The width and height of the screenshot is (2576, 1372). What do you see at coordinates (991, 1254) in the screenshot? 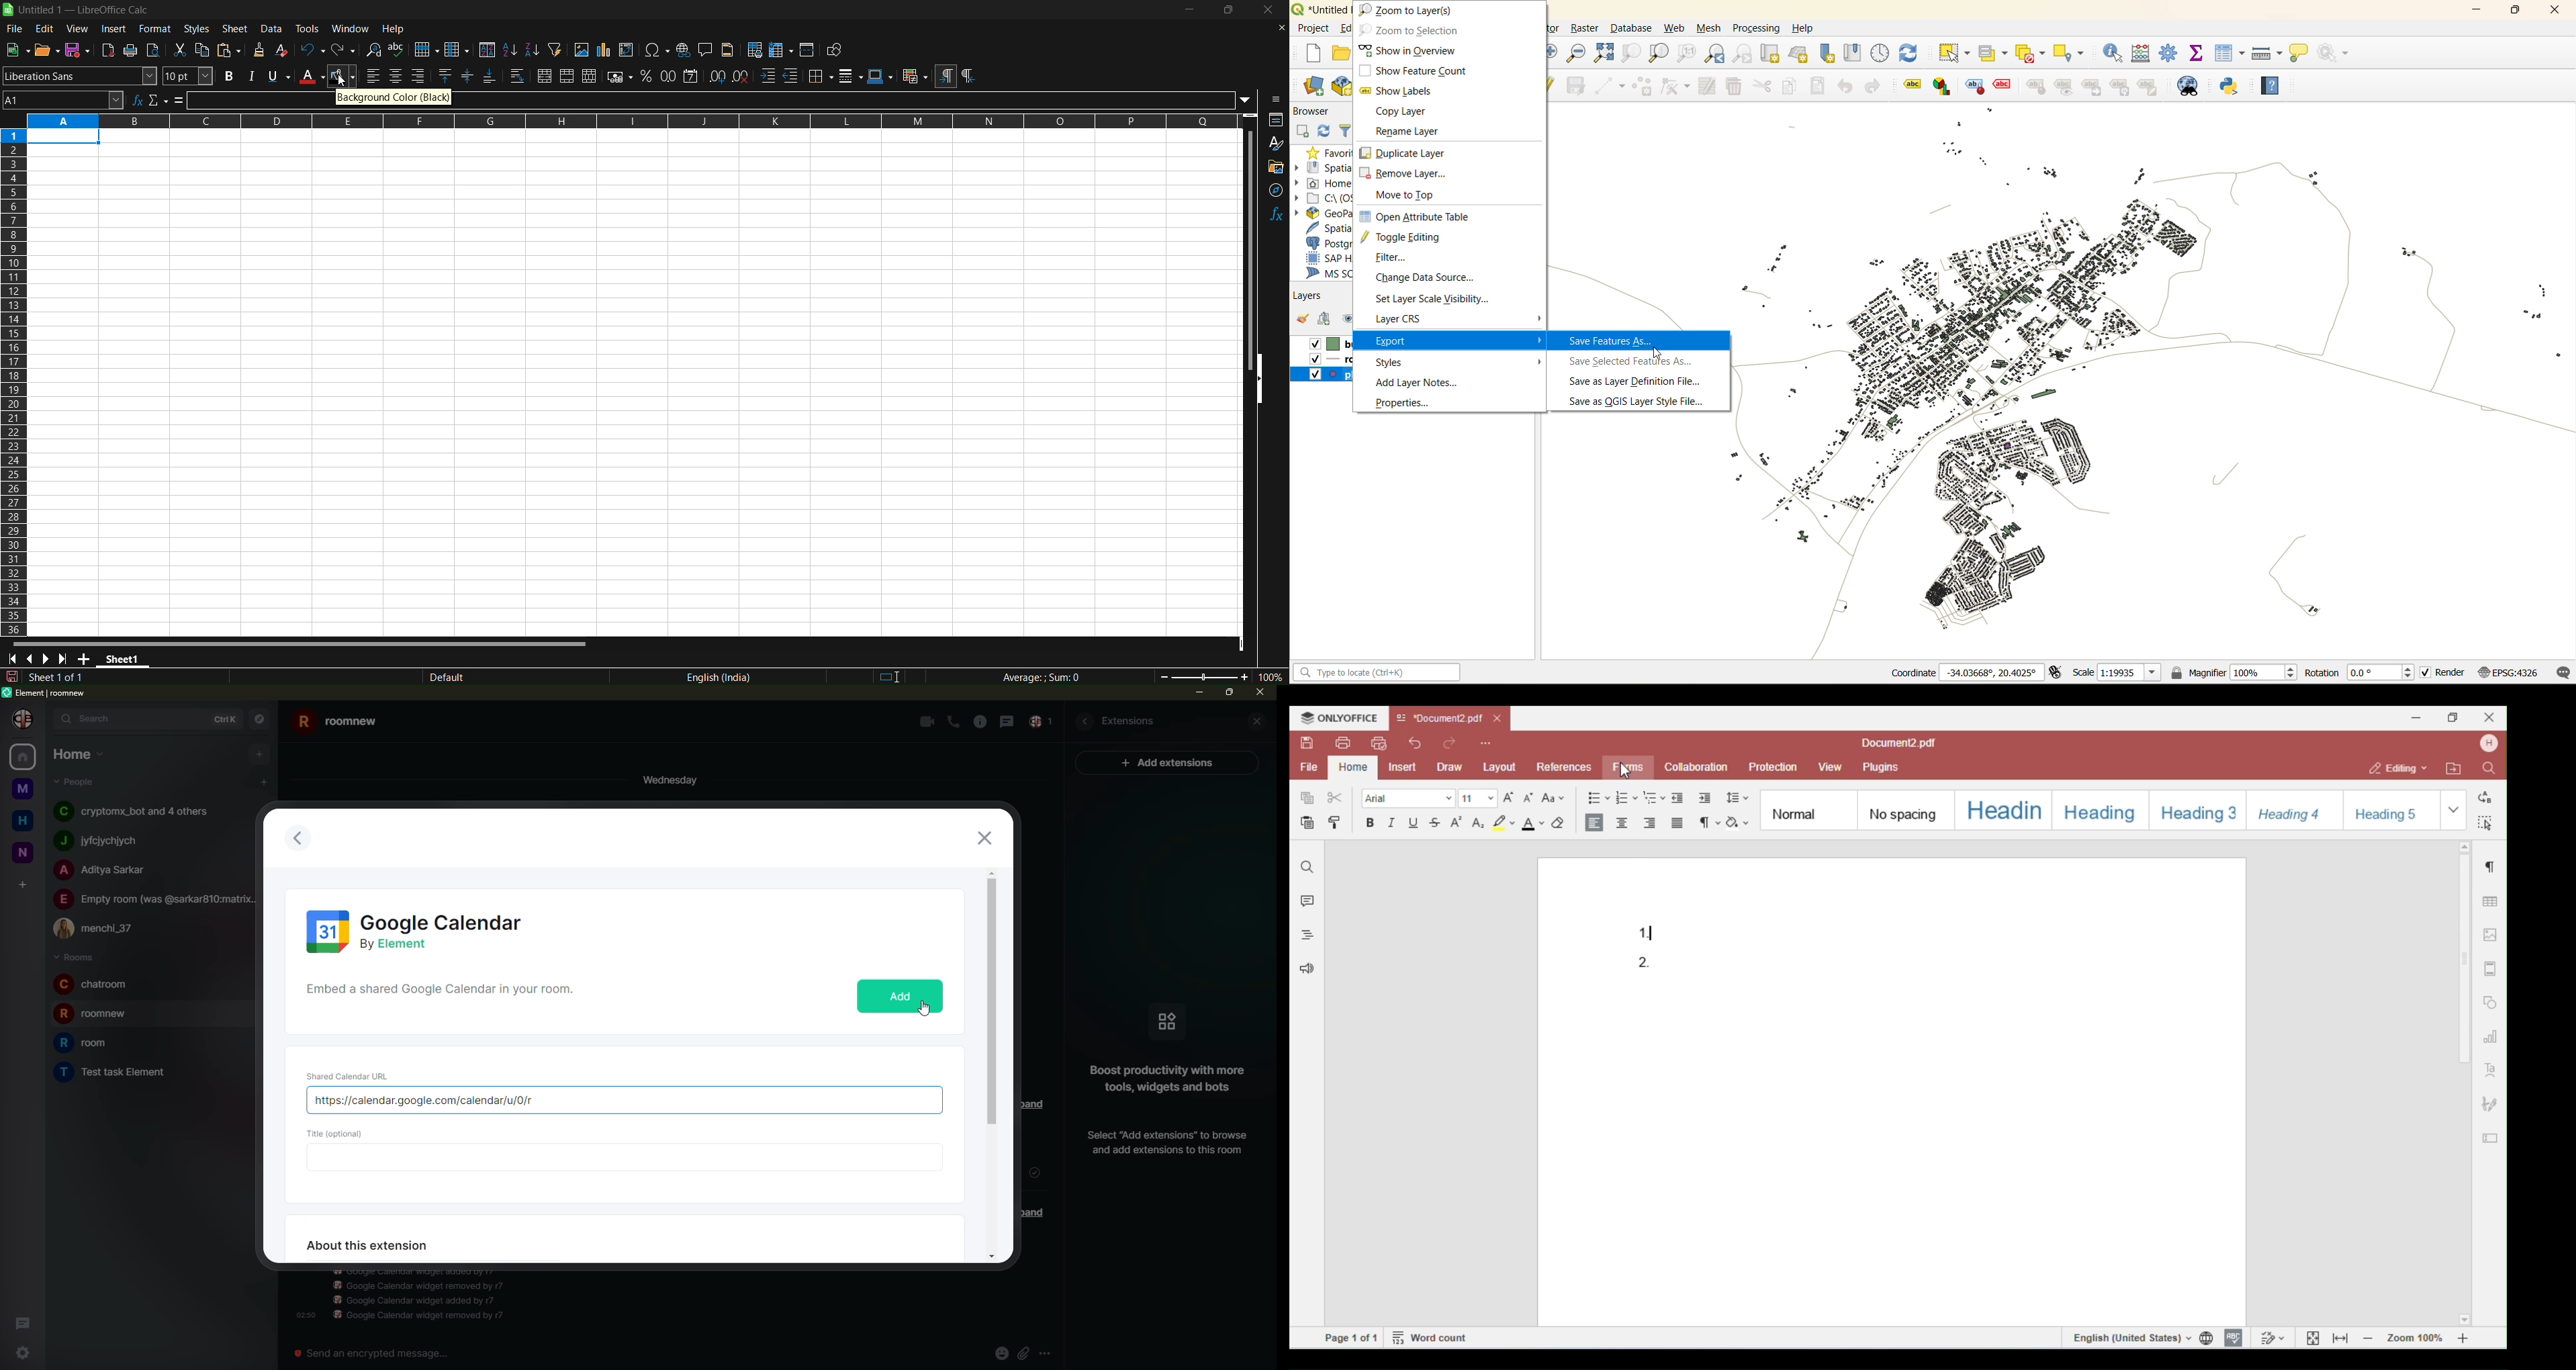
I see `move down` at bounding box center [991, 1254].